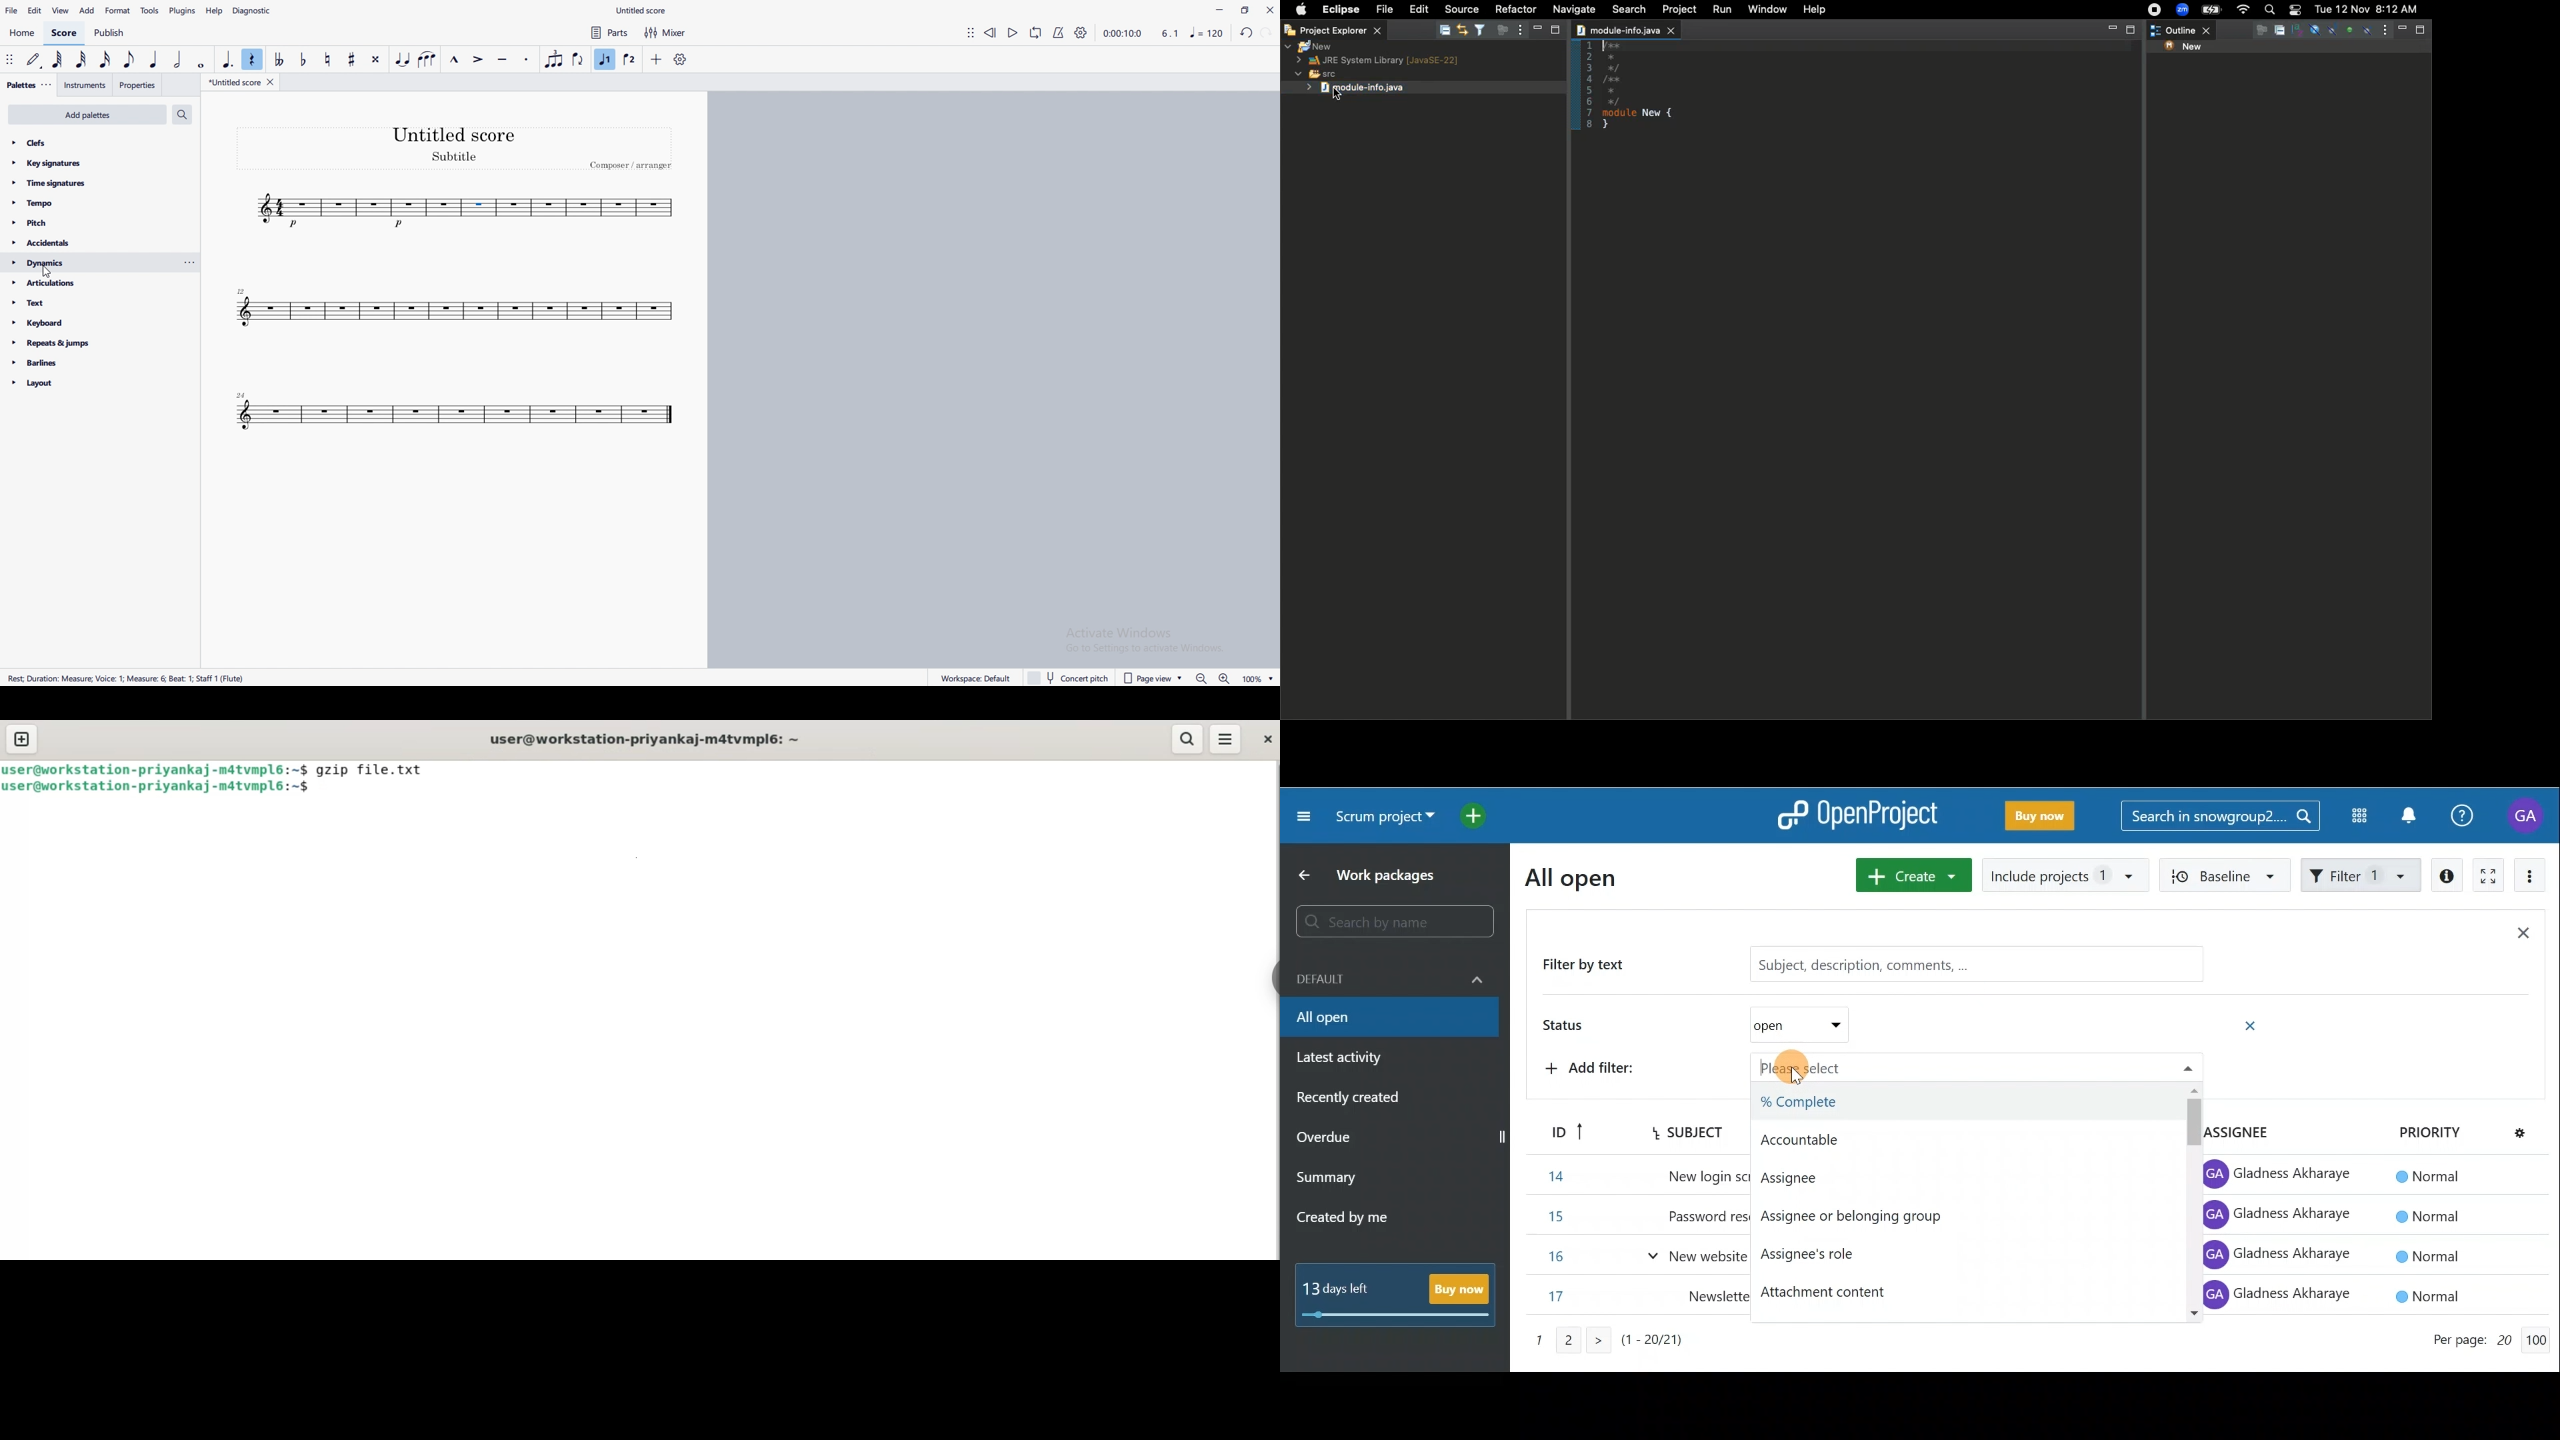  Describe the element at coordinates (2332, 1218) in the screenshot. I see `Item 7` at that location.